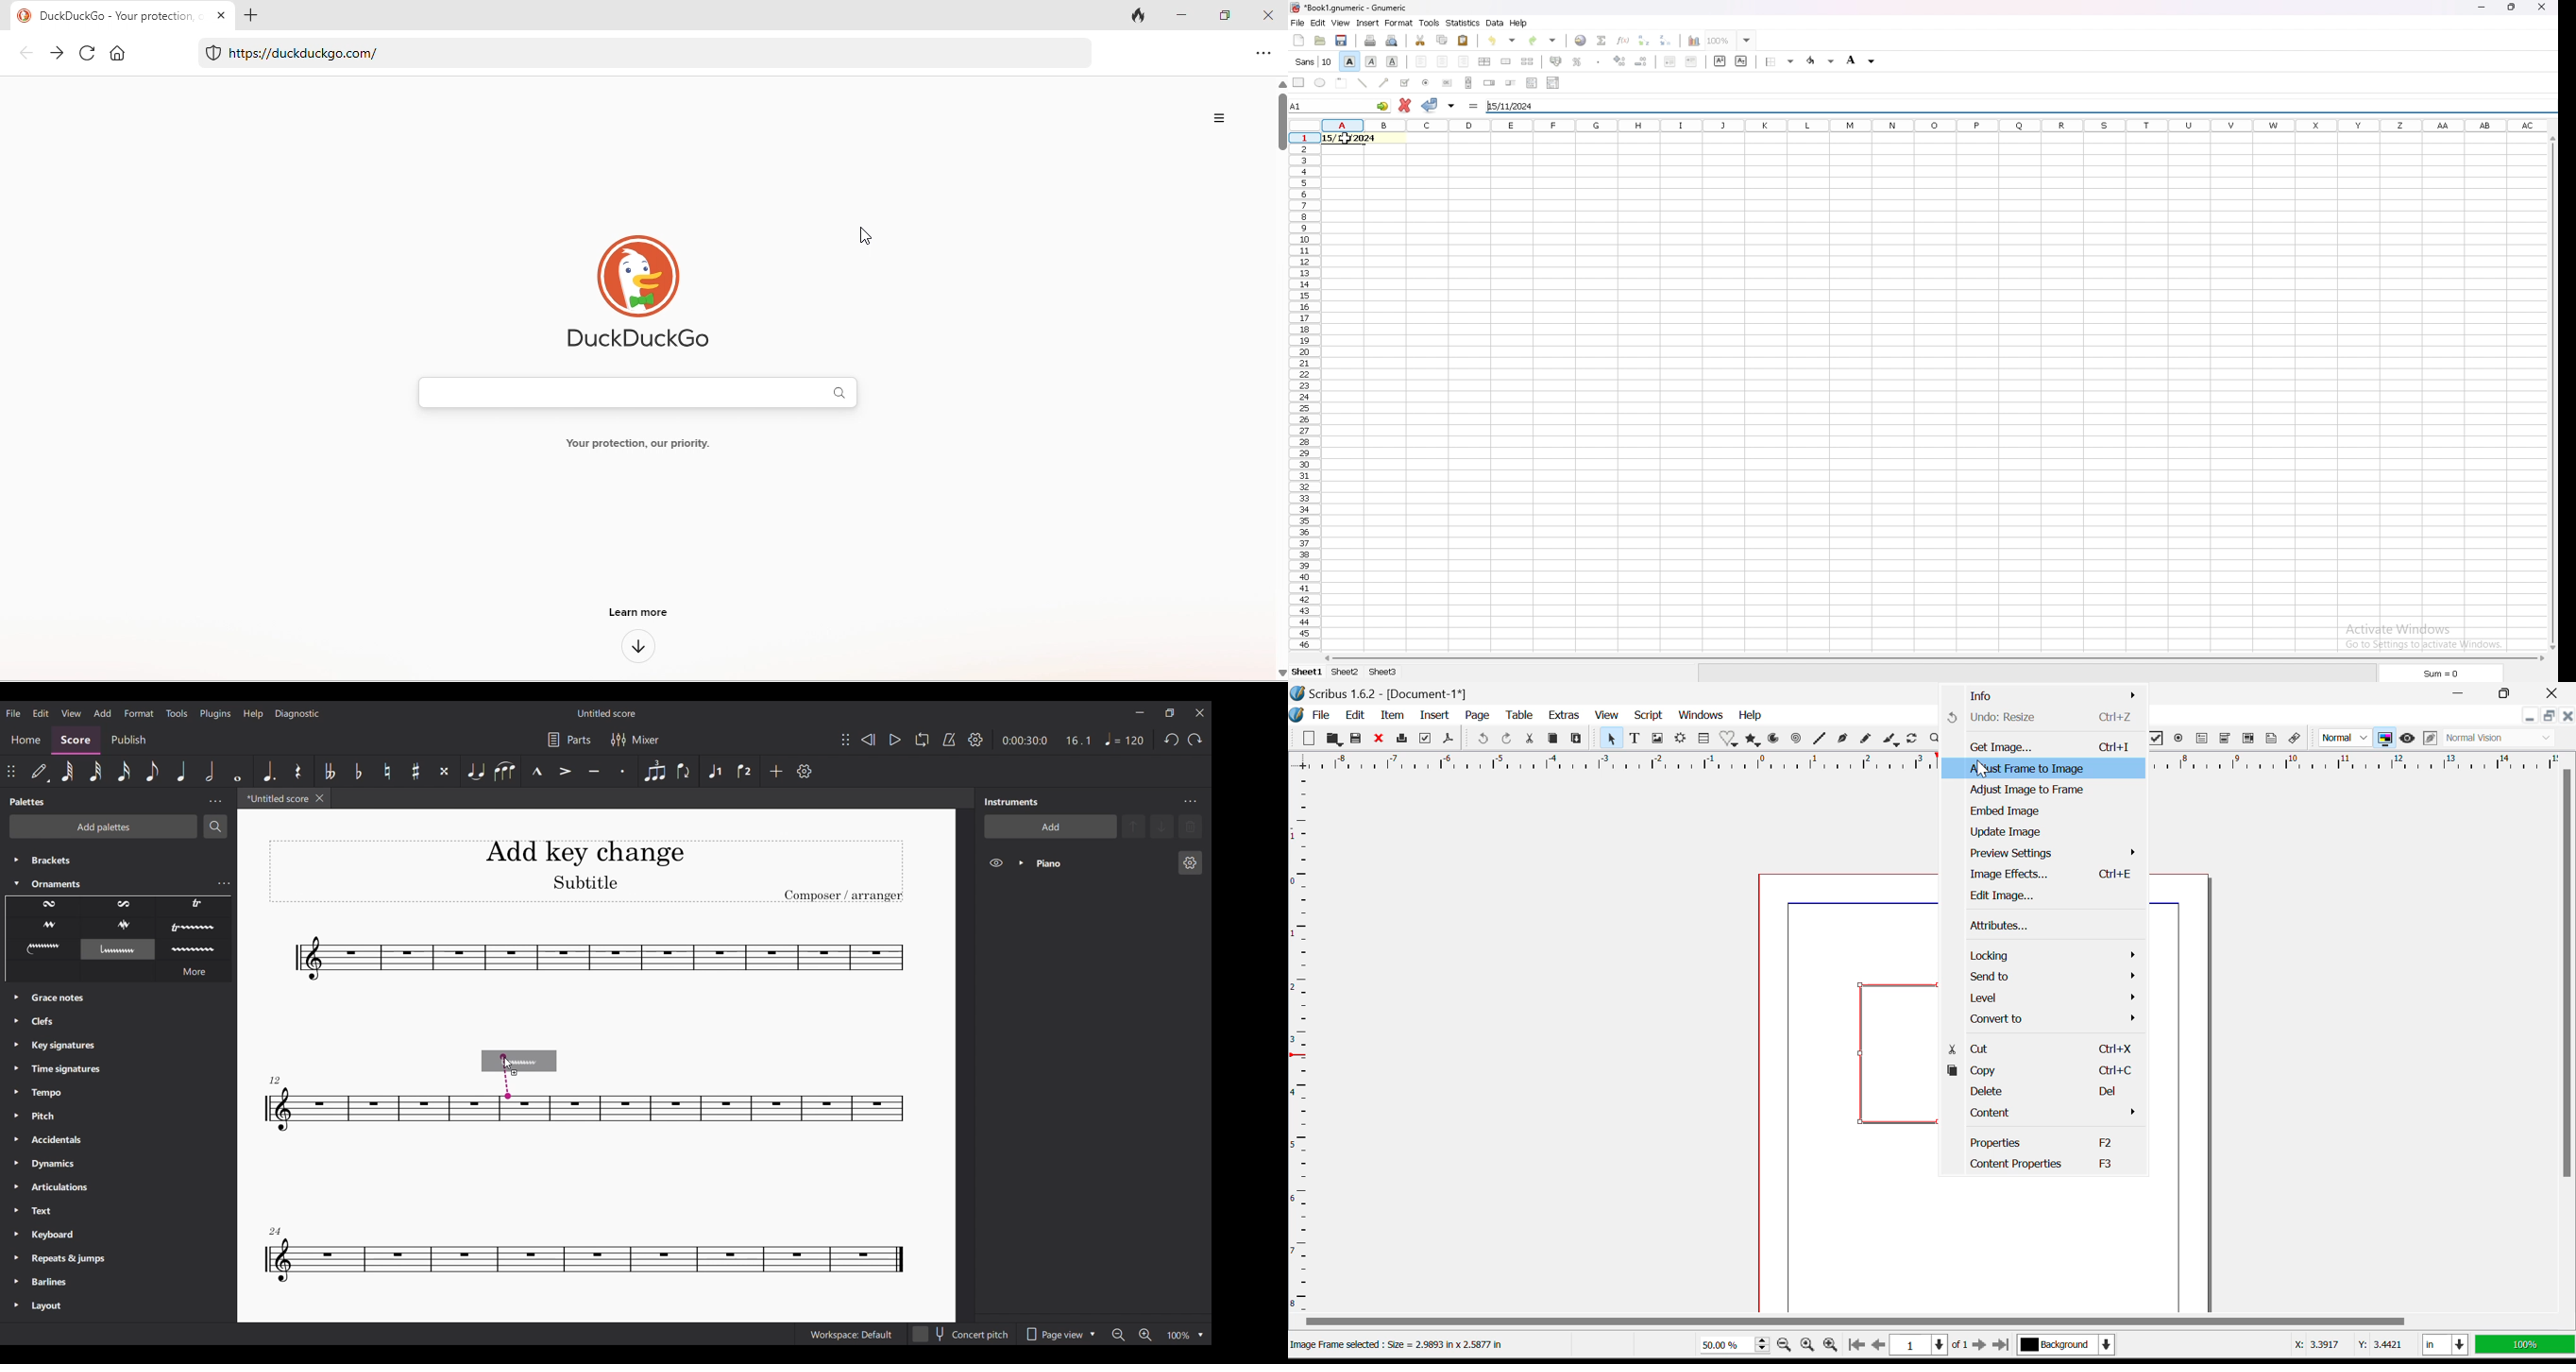 This screenshot has height=1372, width=2576. I want to click on Collapse Ornaments, so click(17, 883).